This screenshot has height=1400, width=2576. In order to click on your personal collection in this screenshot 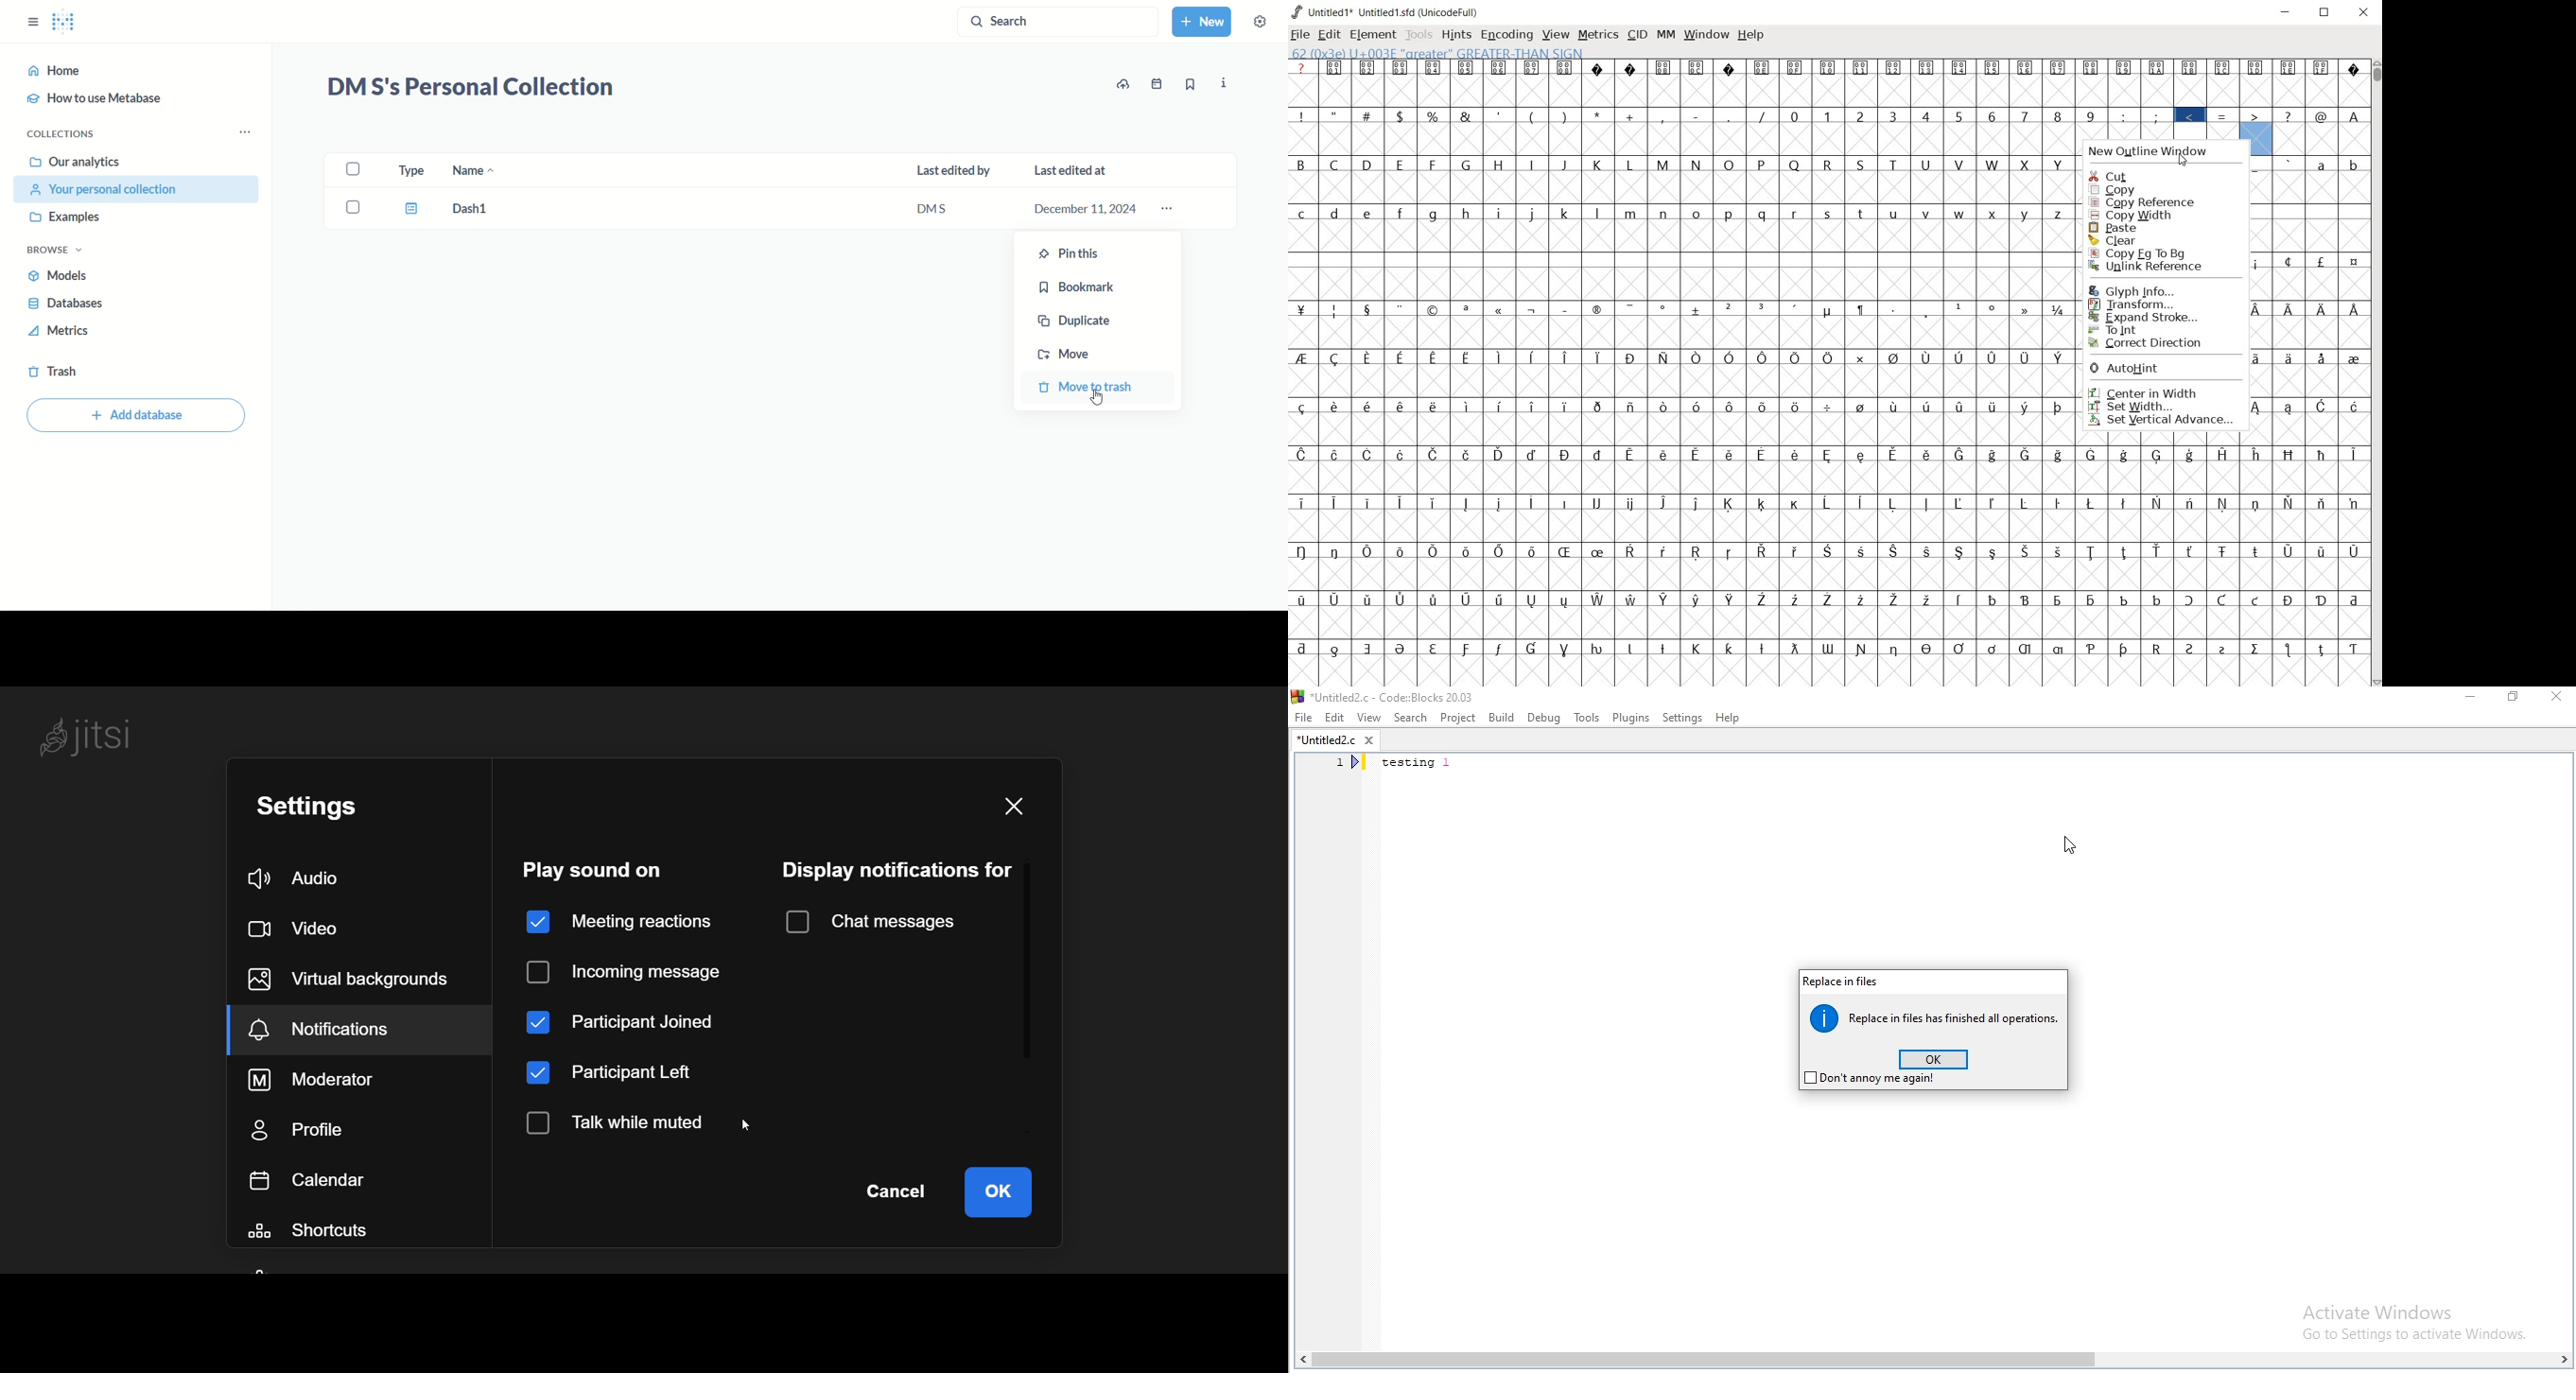, I will do `click(140, 190)`.